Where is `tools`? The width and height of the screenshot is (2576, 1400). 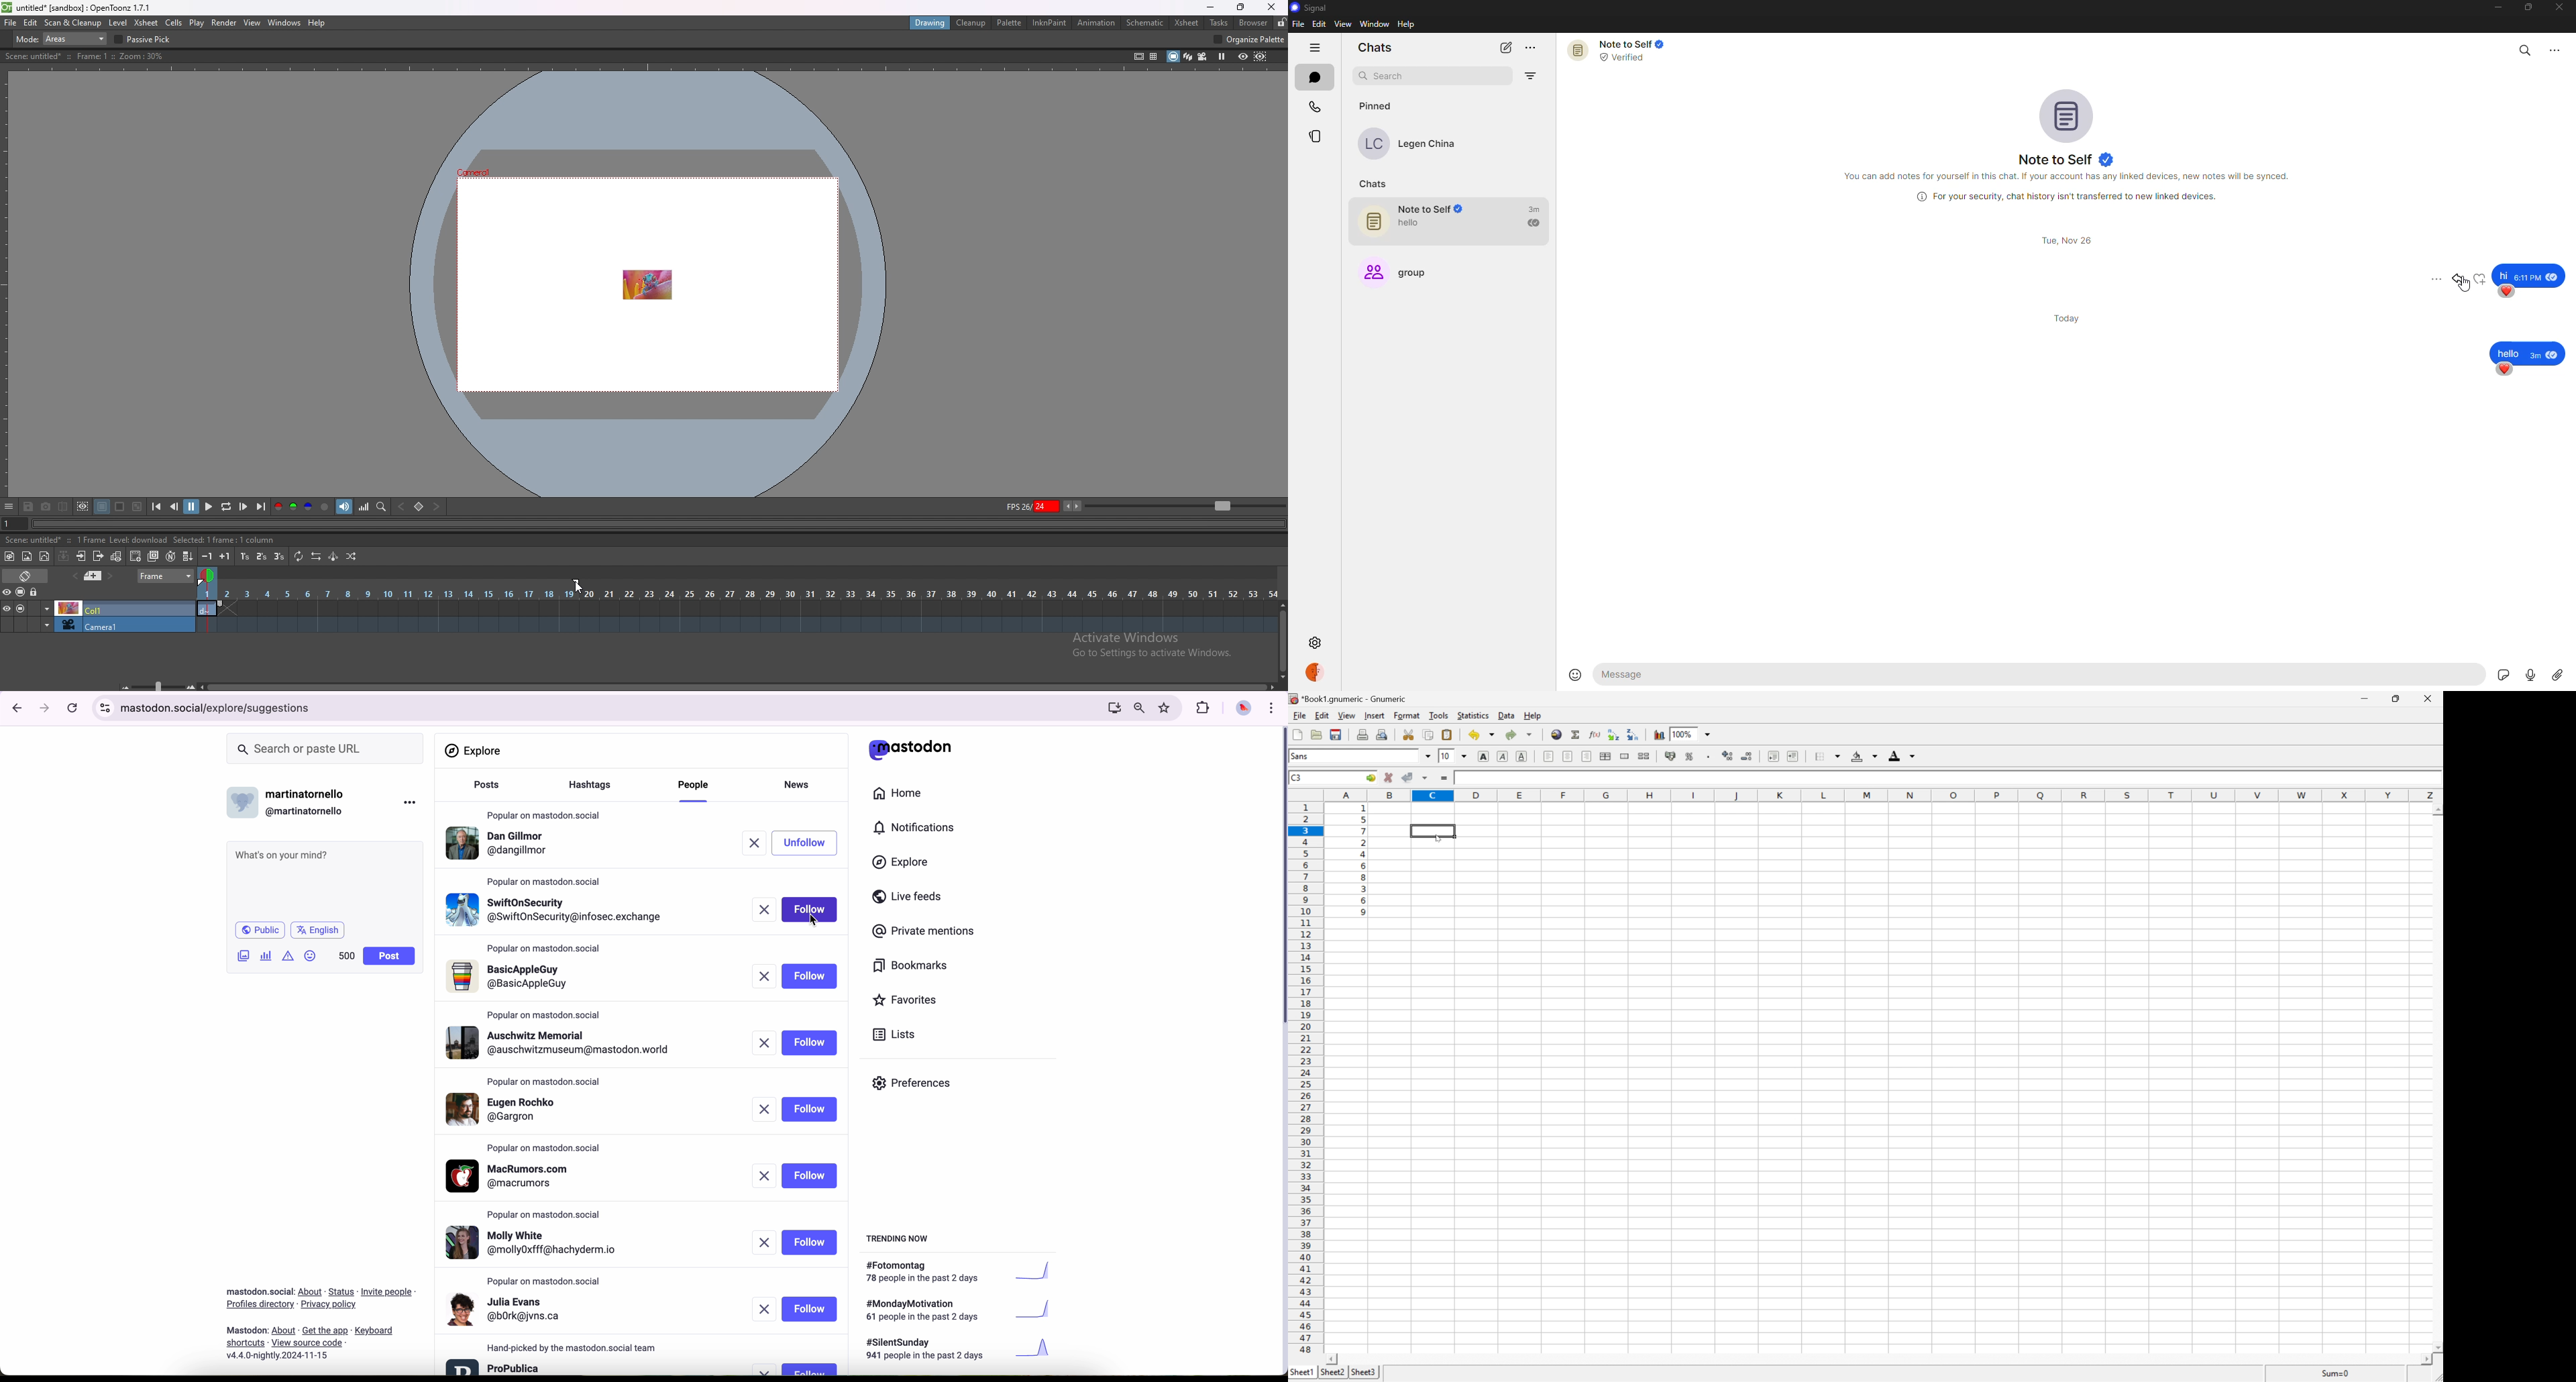 tools is located at coordinates (1438, 716).